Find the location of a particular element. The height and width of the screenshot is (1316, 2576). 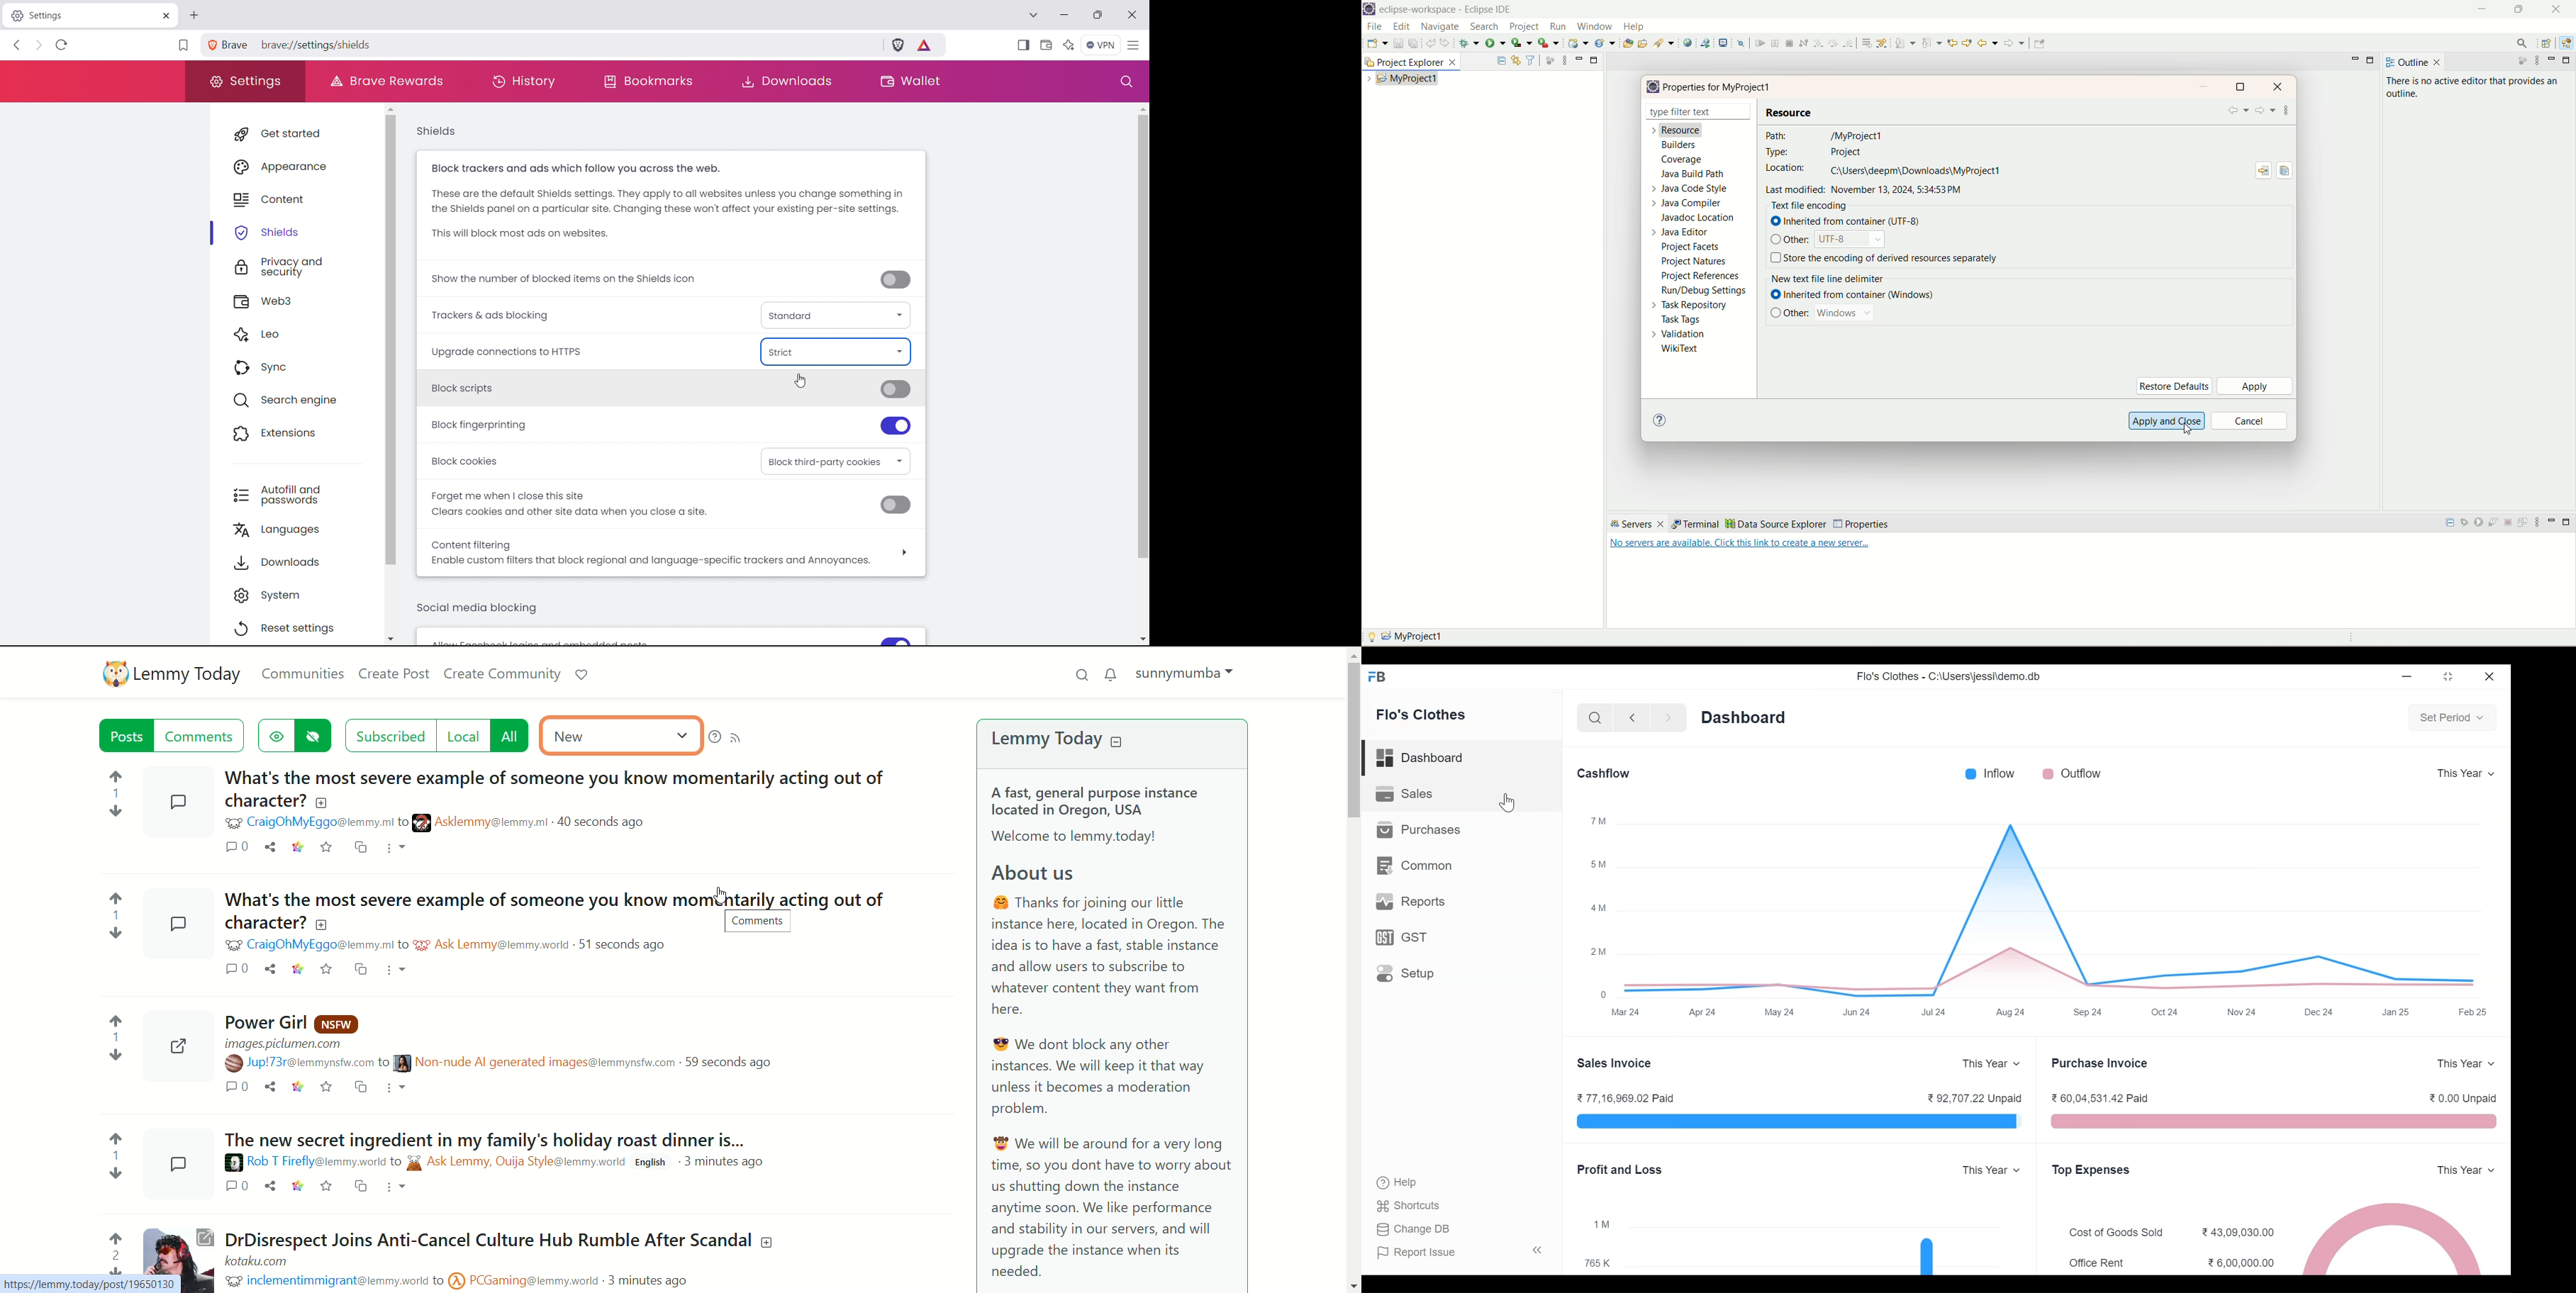

Expand is located at coordinates (2019, 1170).